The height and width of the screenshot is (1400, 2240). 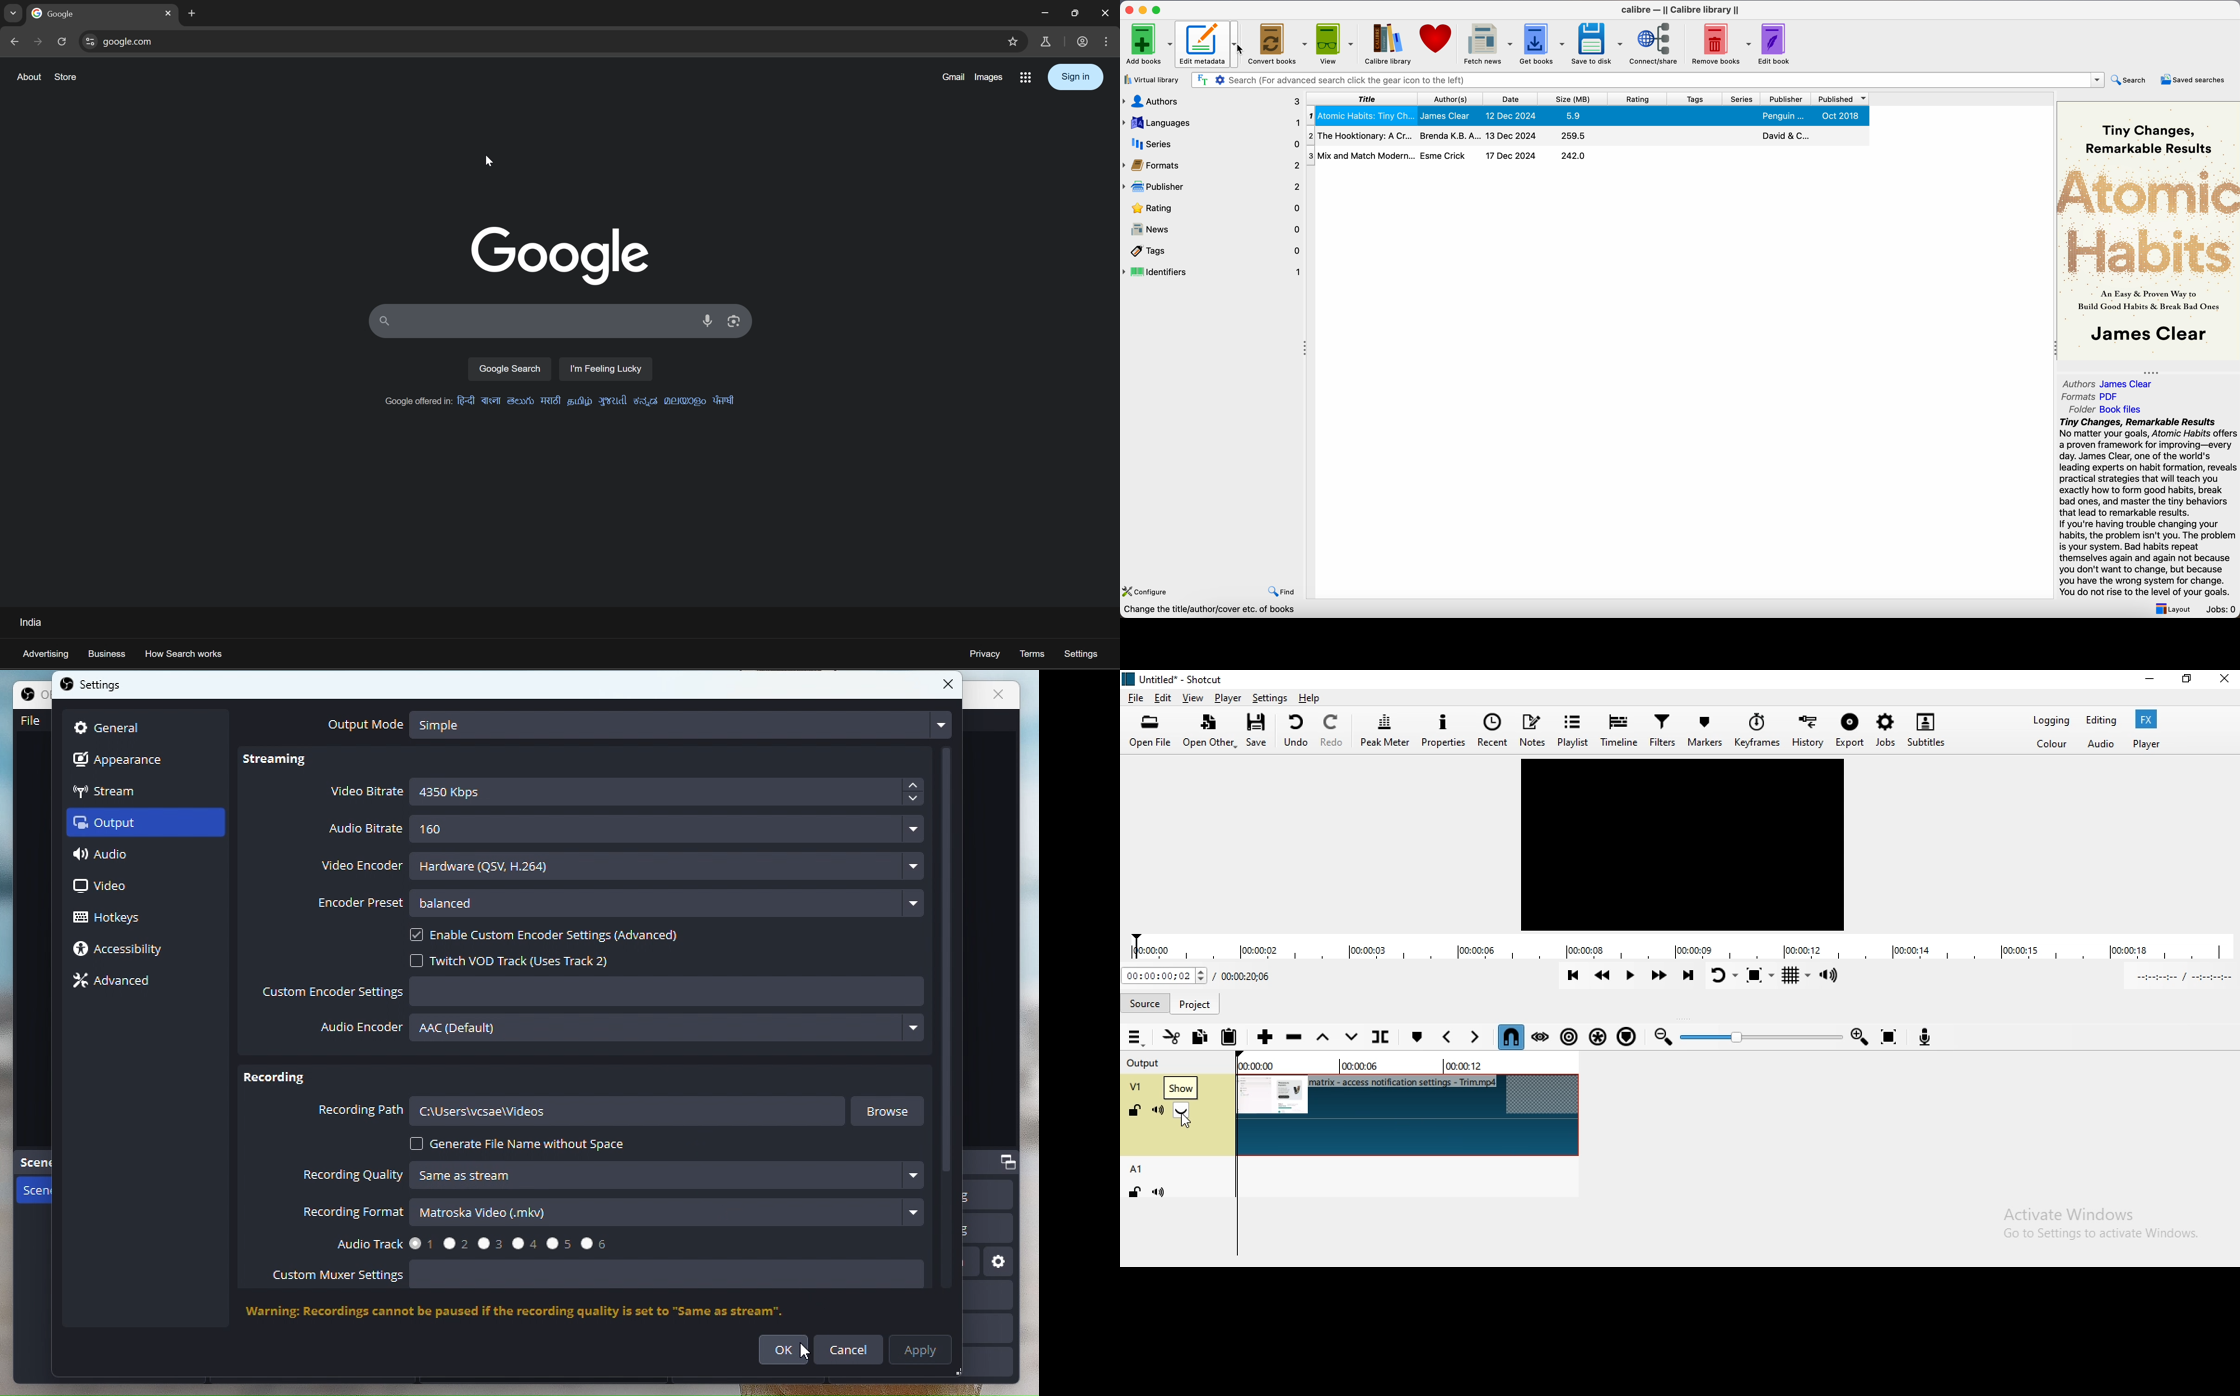 What do you see at coordinates (1573, 99) in the screenshot?
I see `size` at bounding box center [1573, 99].